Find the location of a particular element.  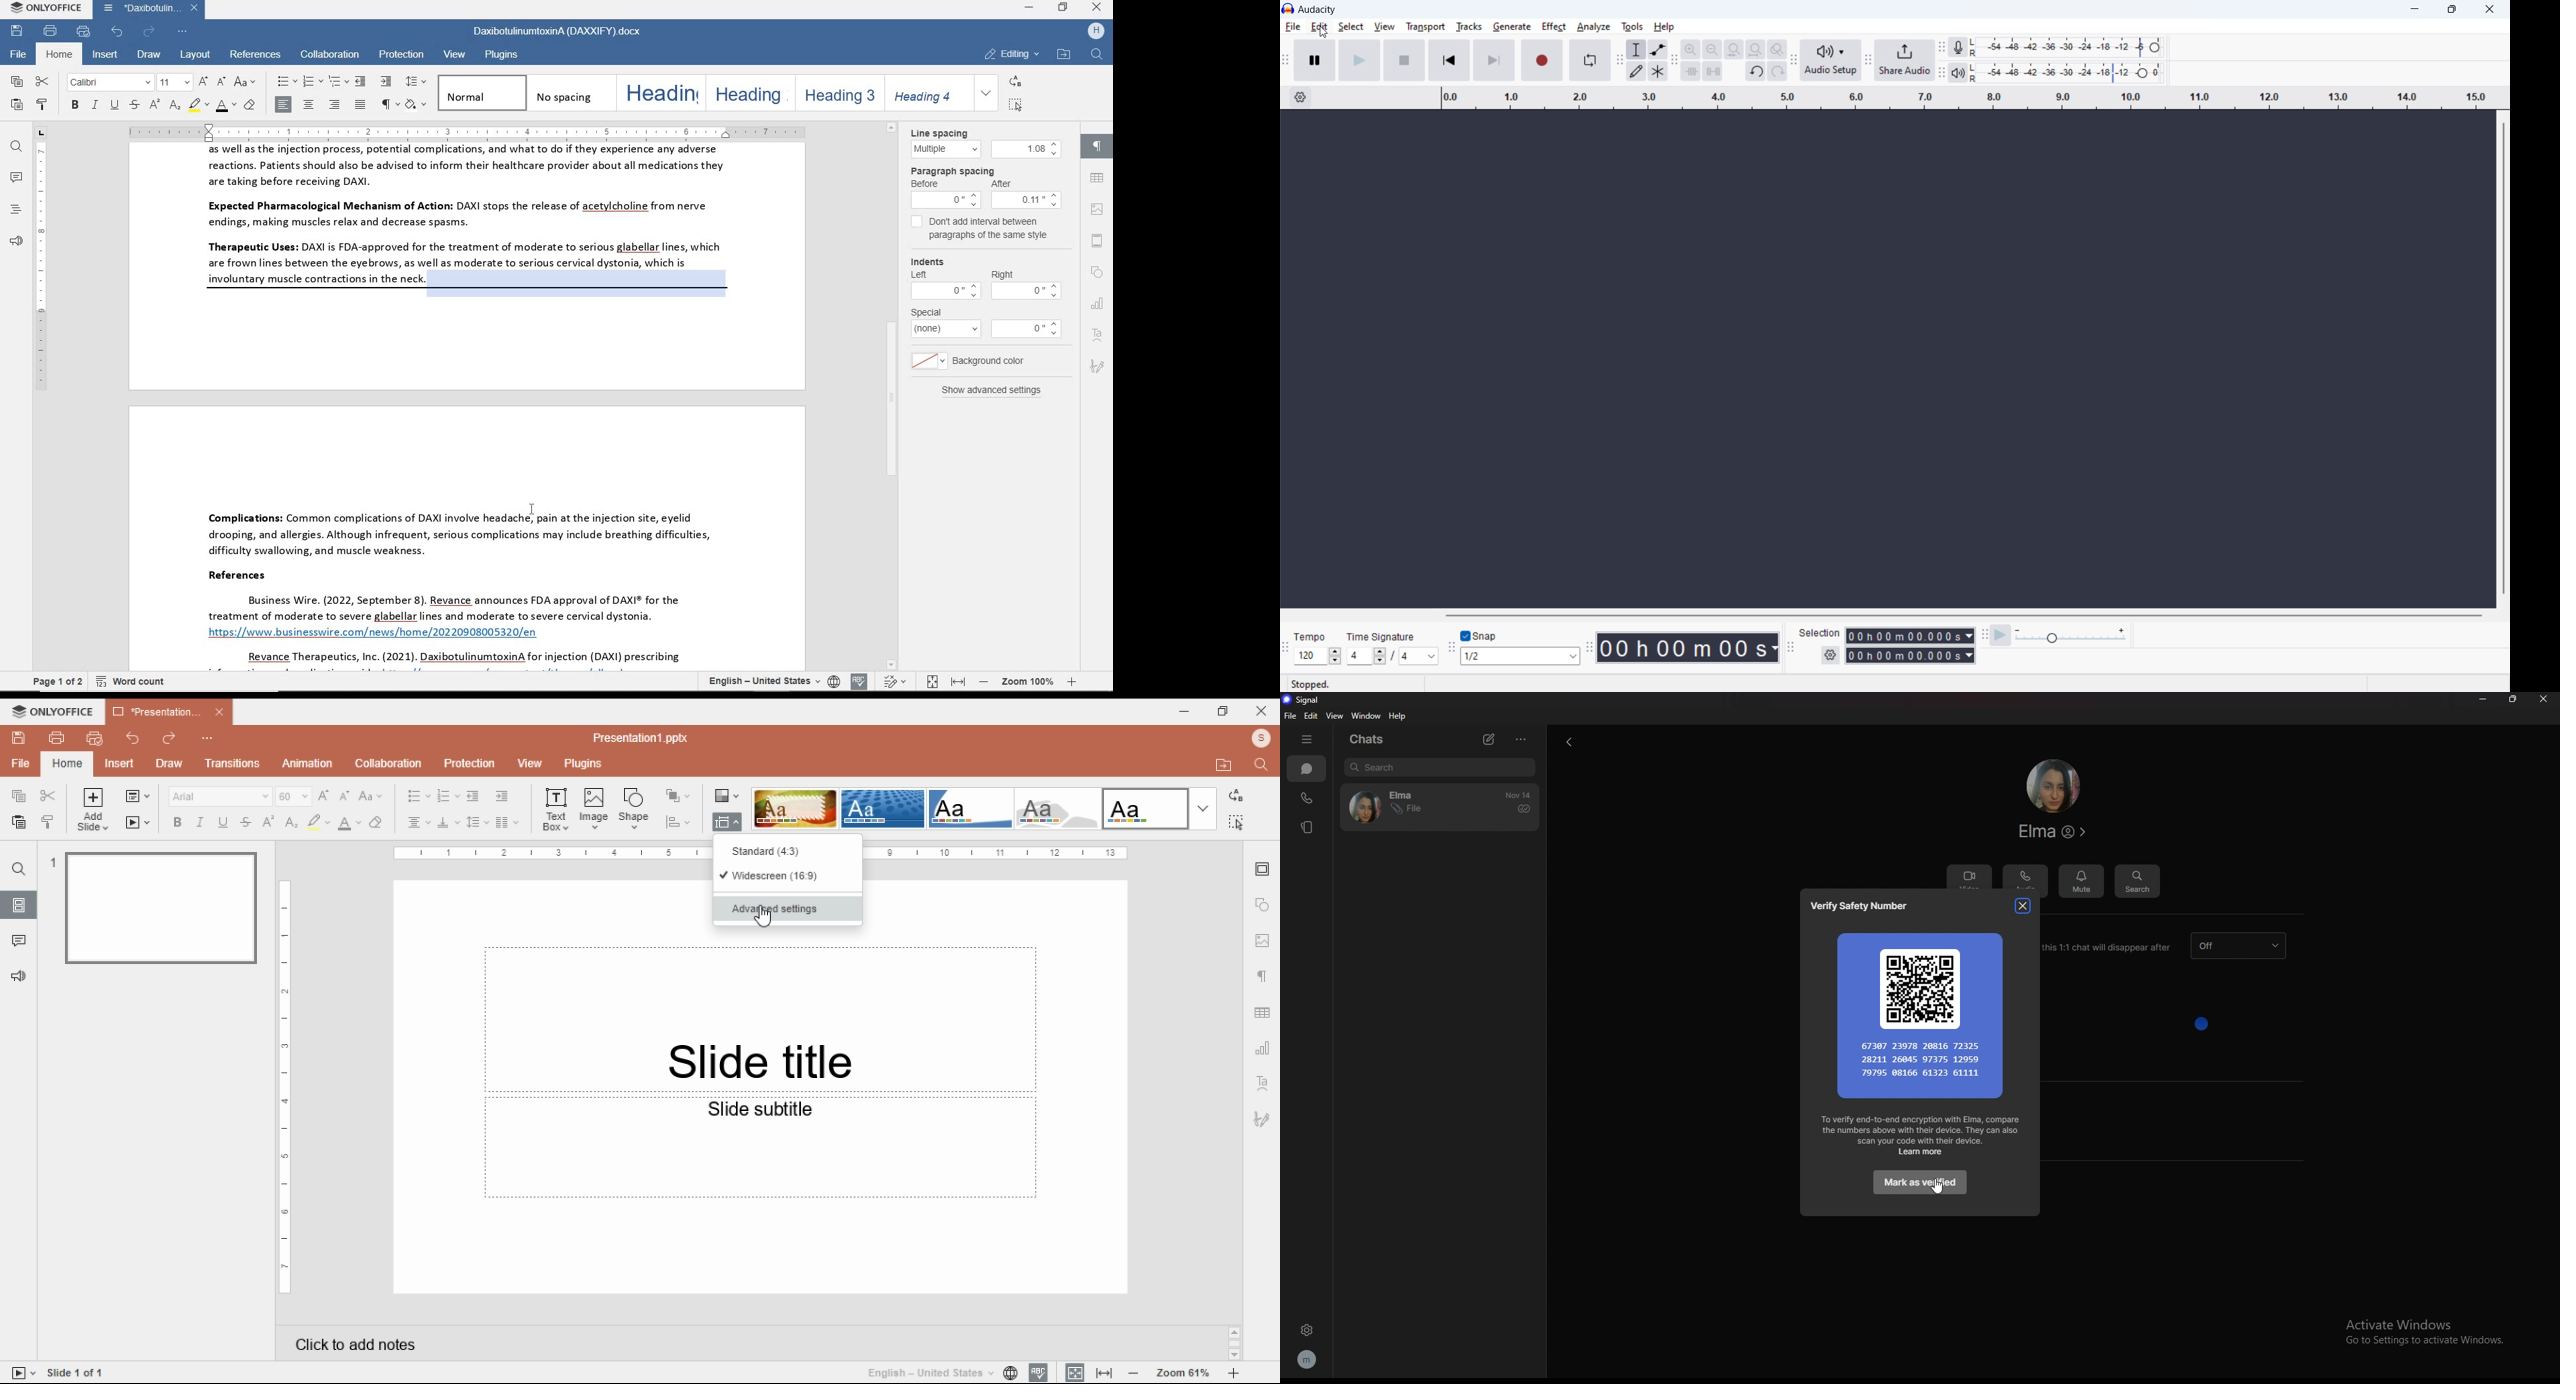

redo is located at coordinates (148, 32).